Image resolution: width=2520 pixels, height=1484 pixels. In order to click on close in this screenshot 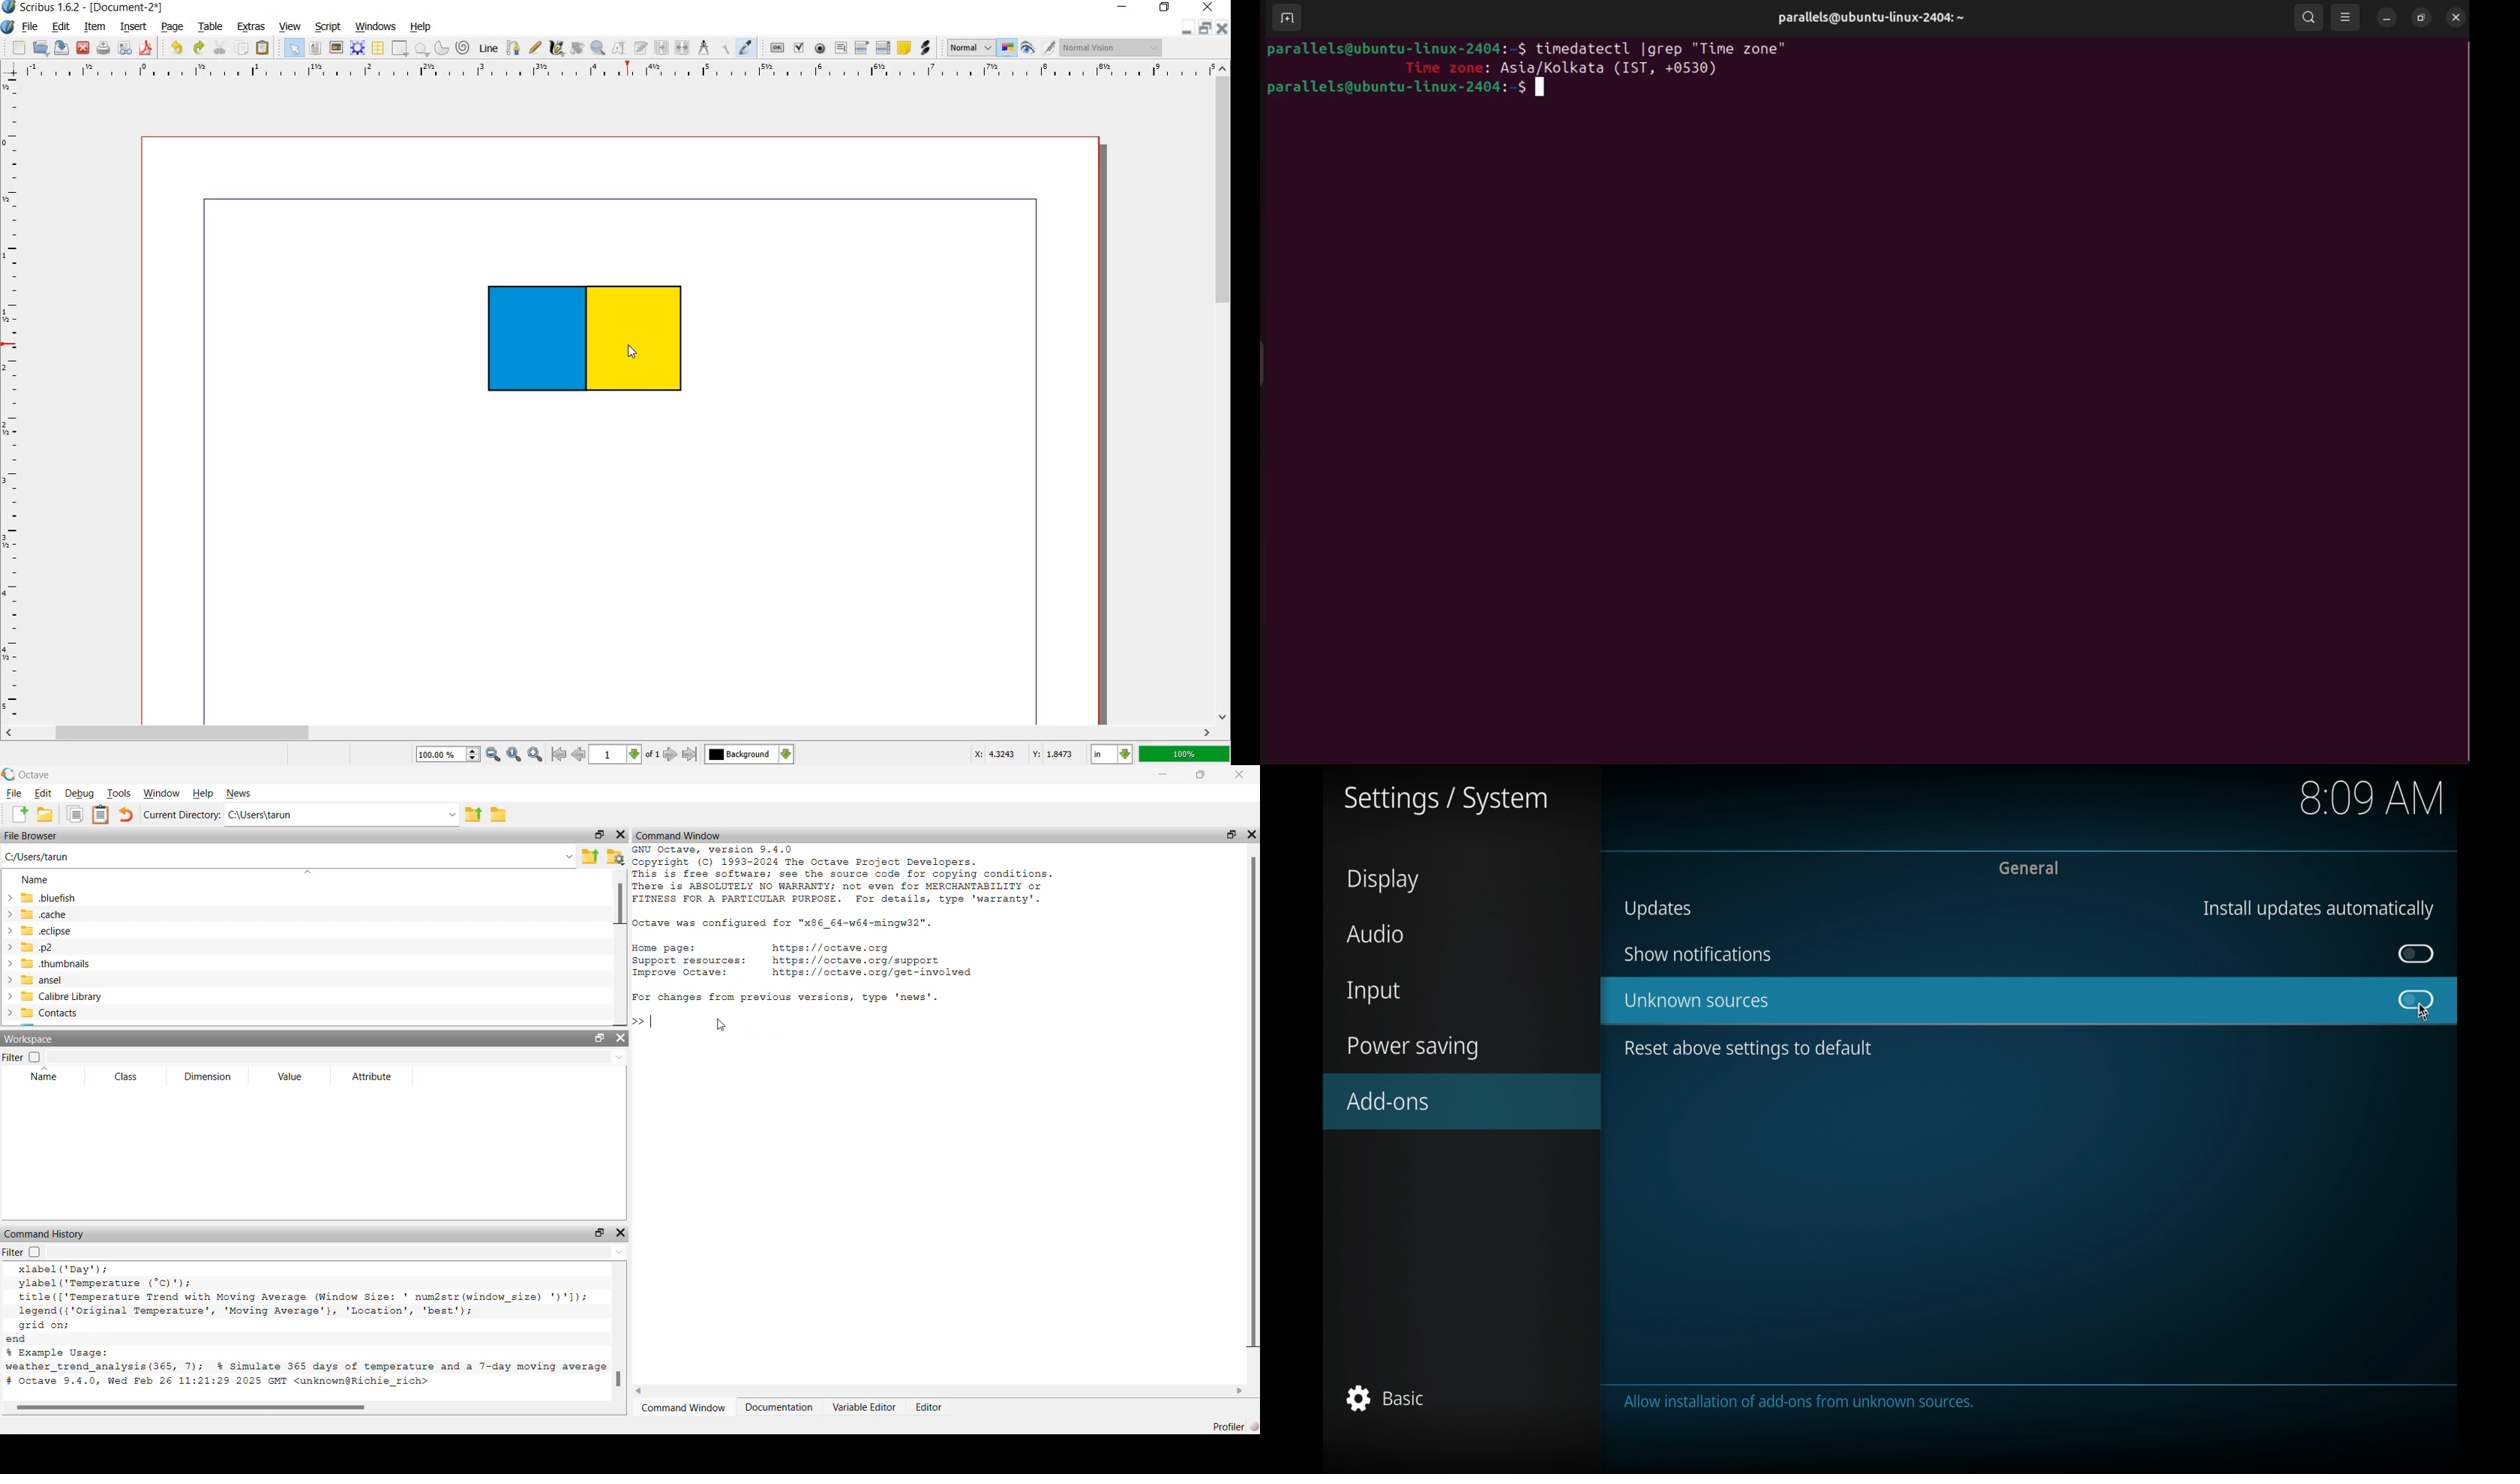, I will do `click(1224, 28)`.